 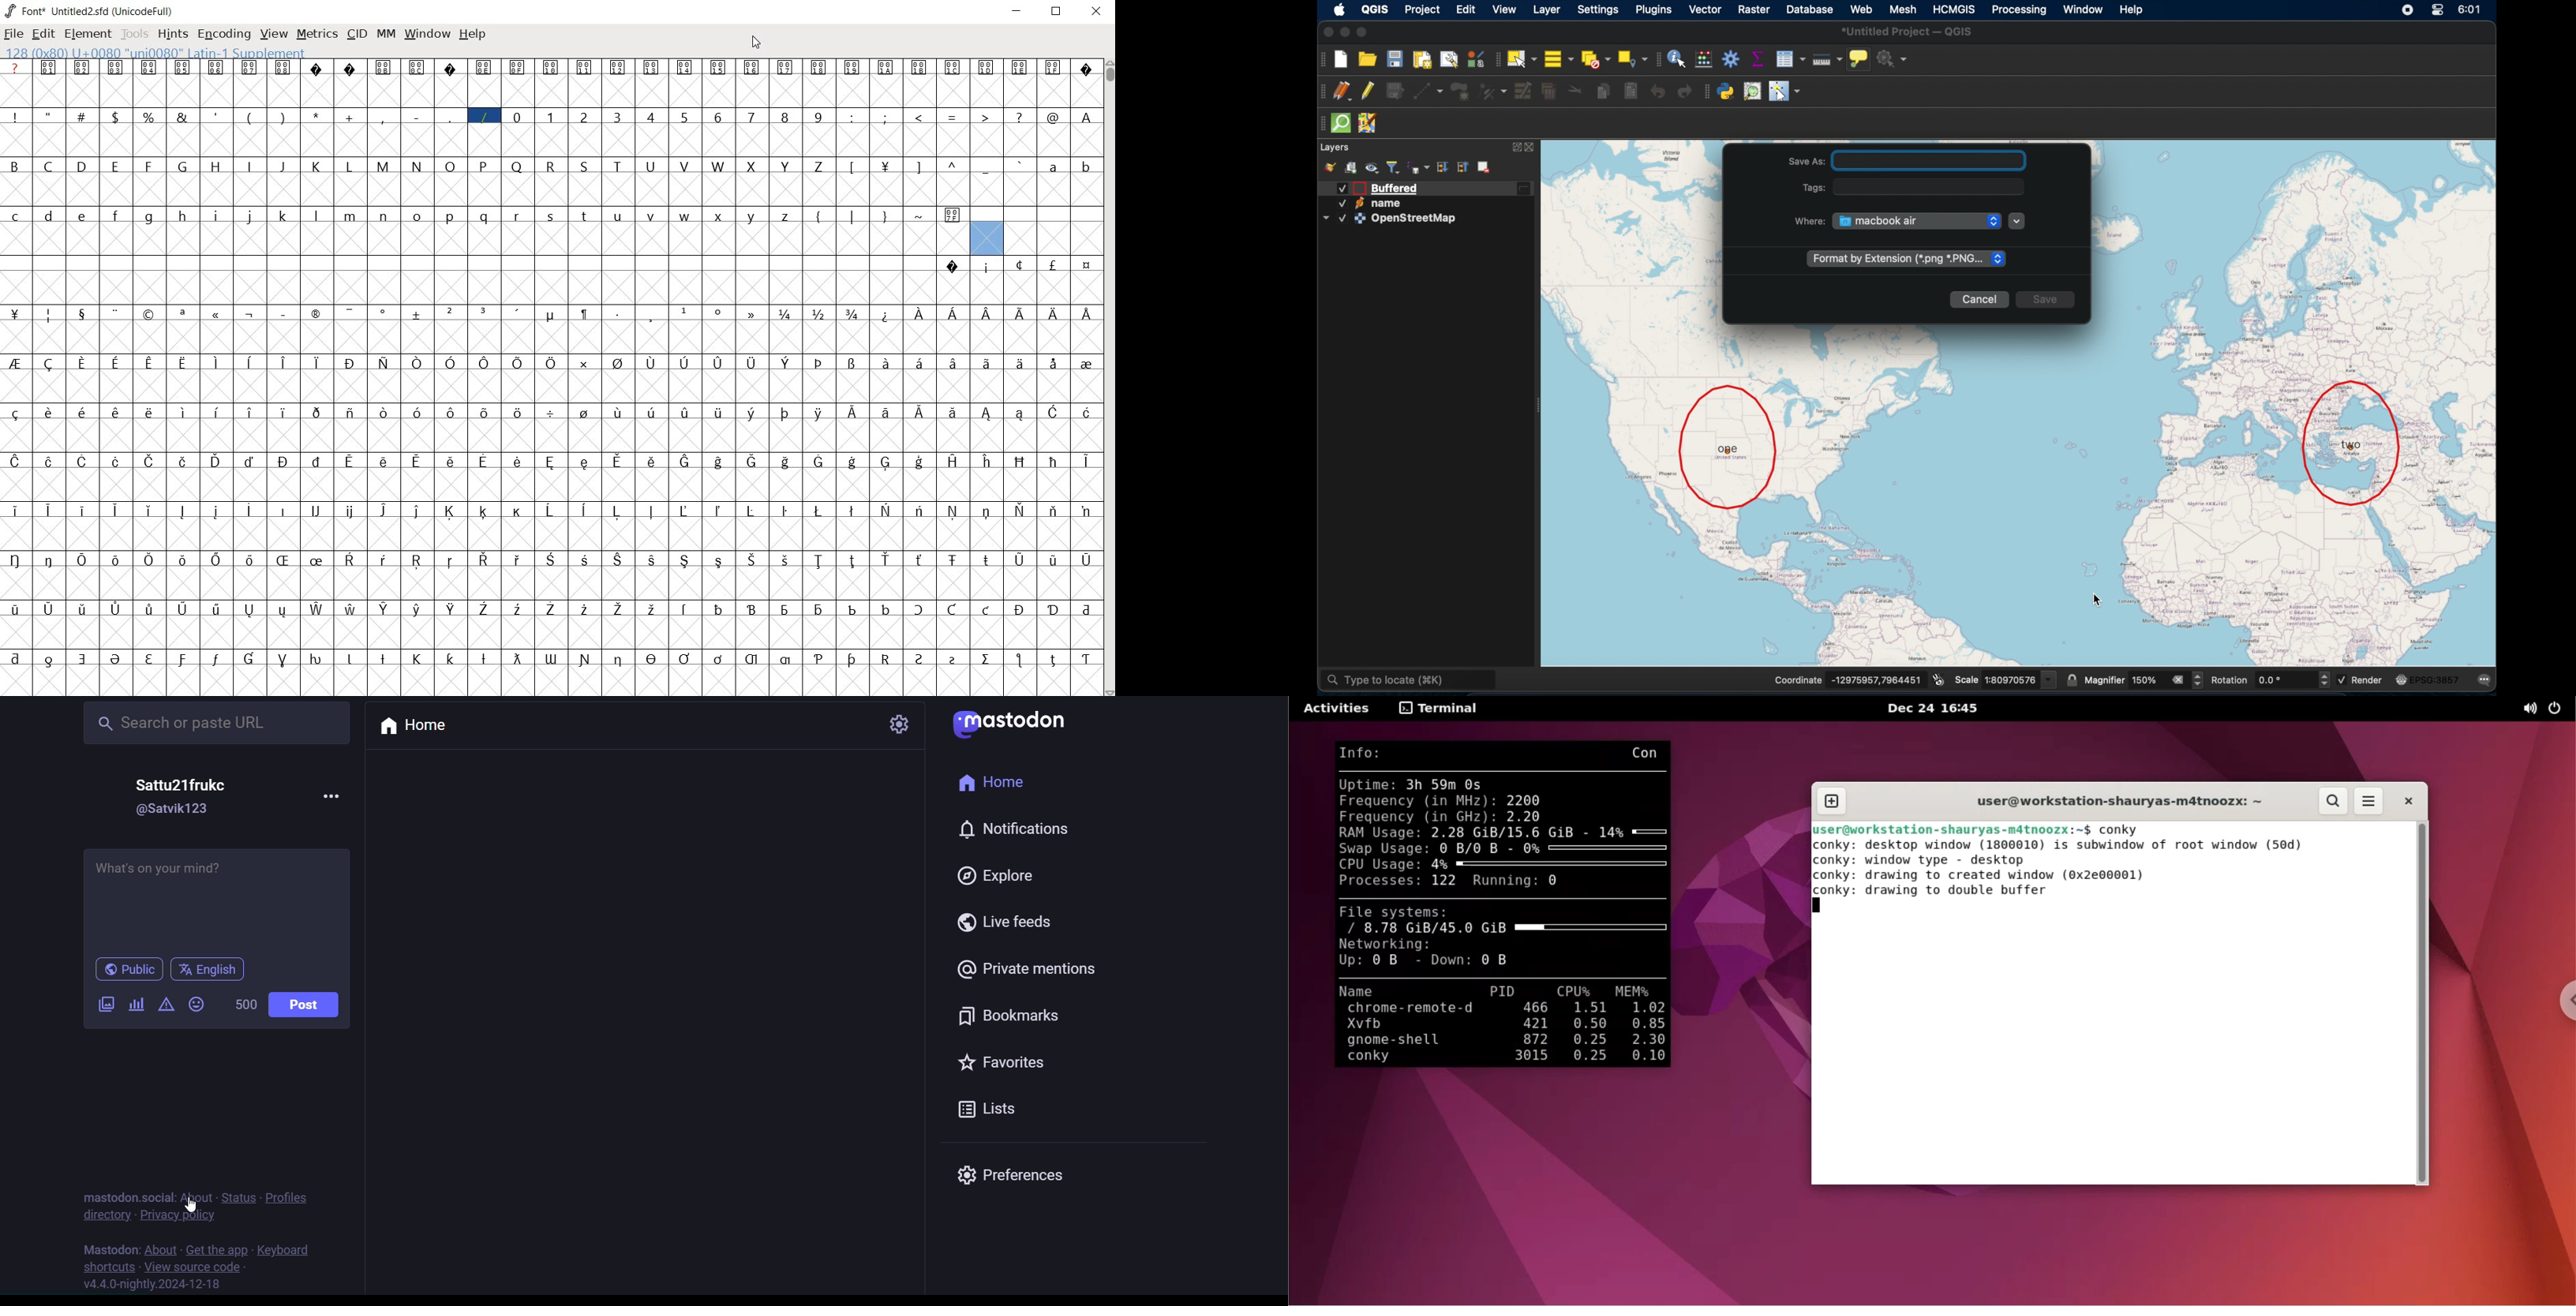 What do you see at coordinates (418, 728) in the screenshot?
I see `home` at bounding box center [418, 728].